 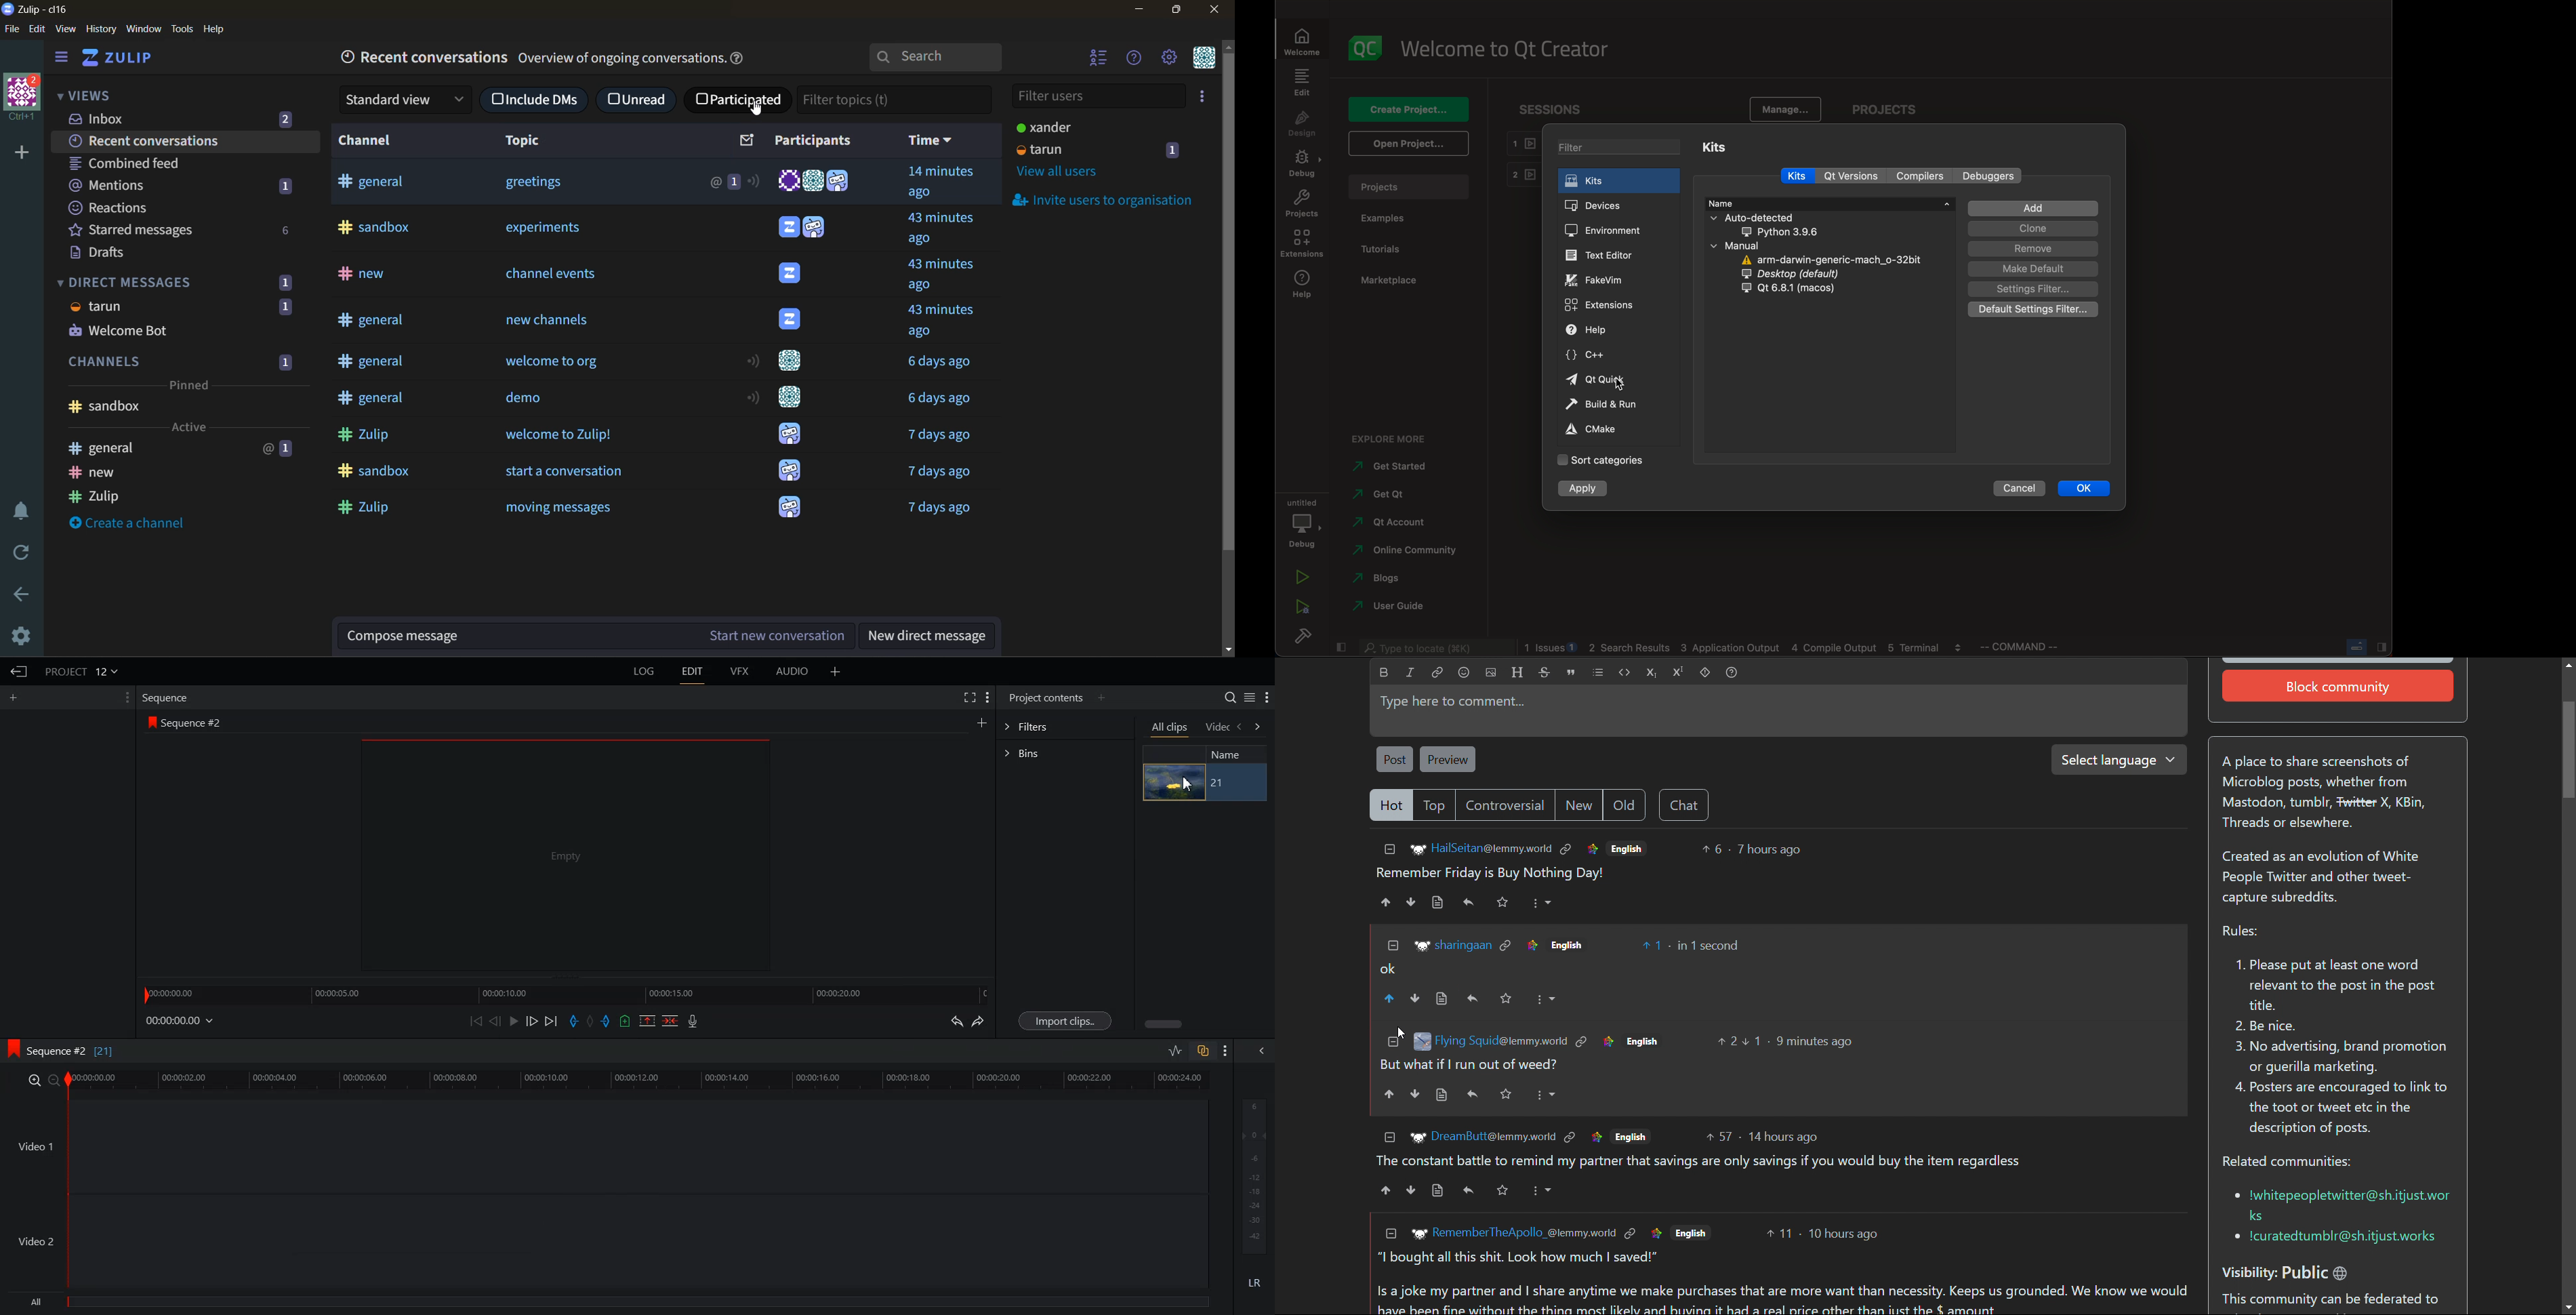 What do you see at coordinates (1096, 125) in the screenshot?
I see `xander` at bounding box center [1096, 125].